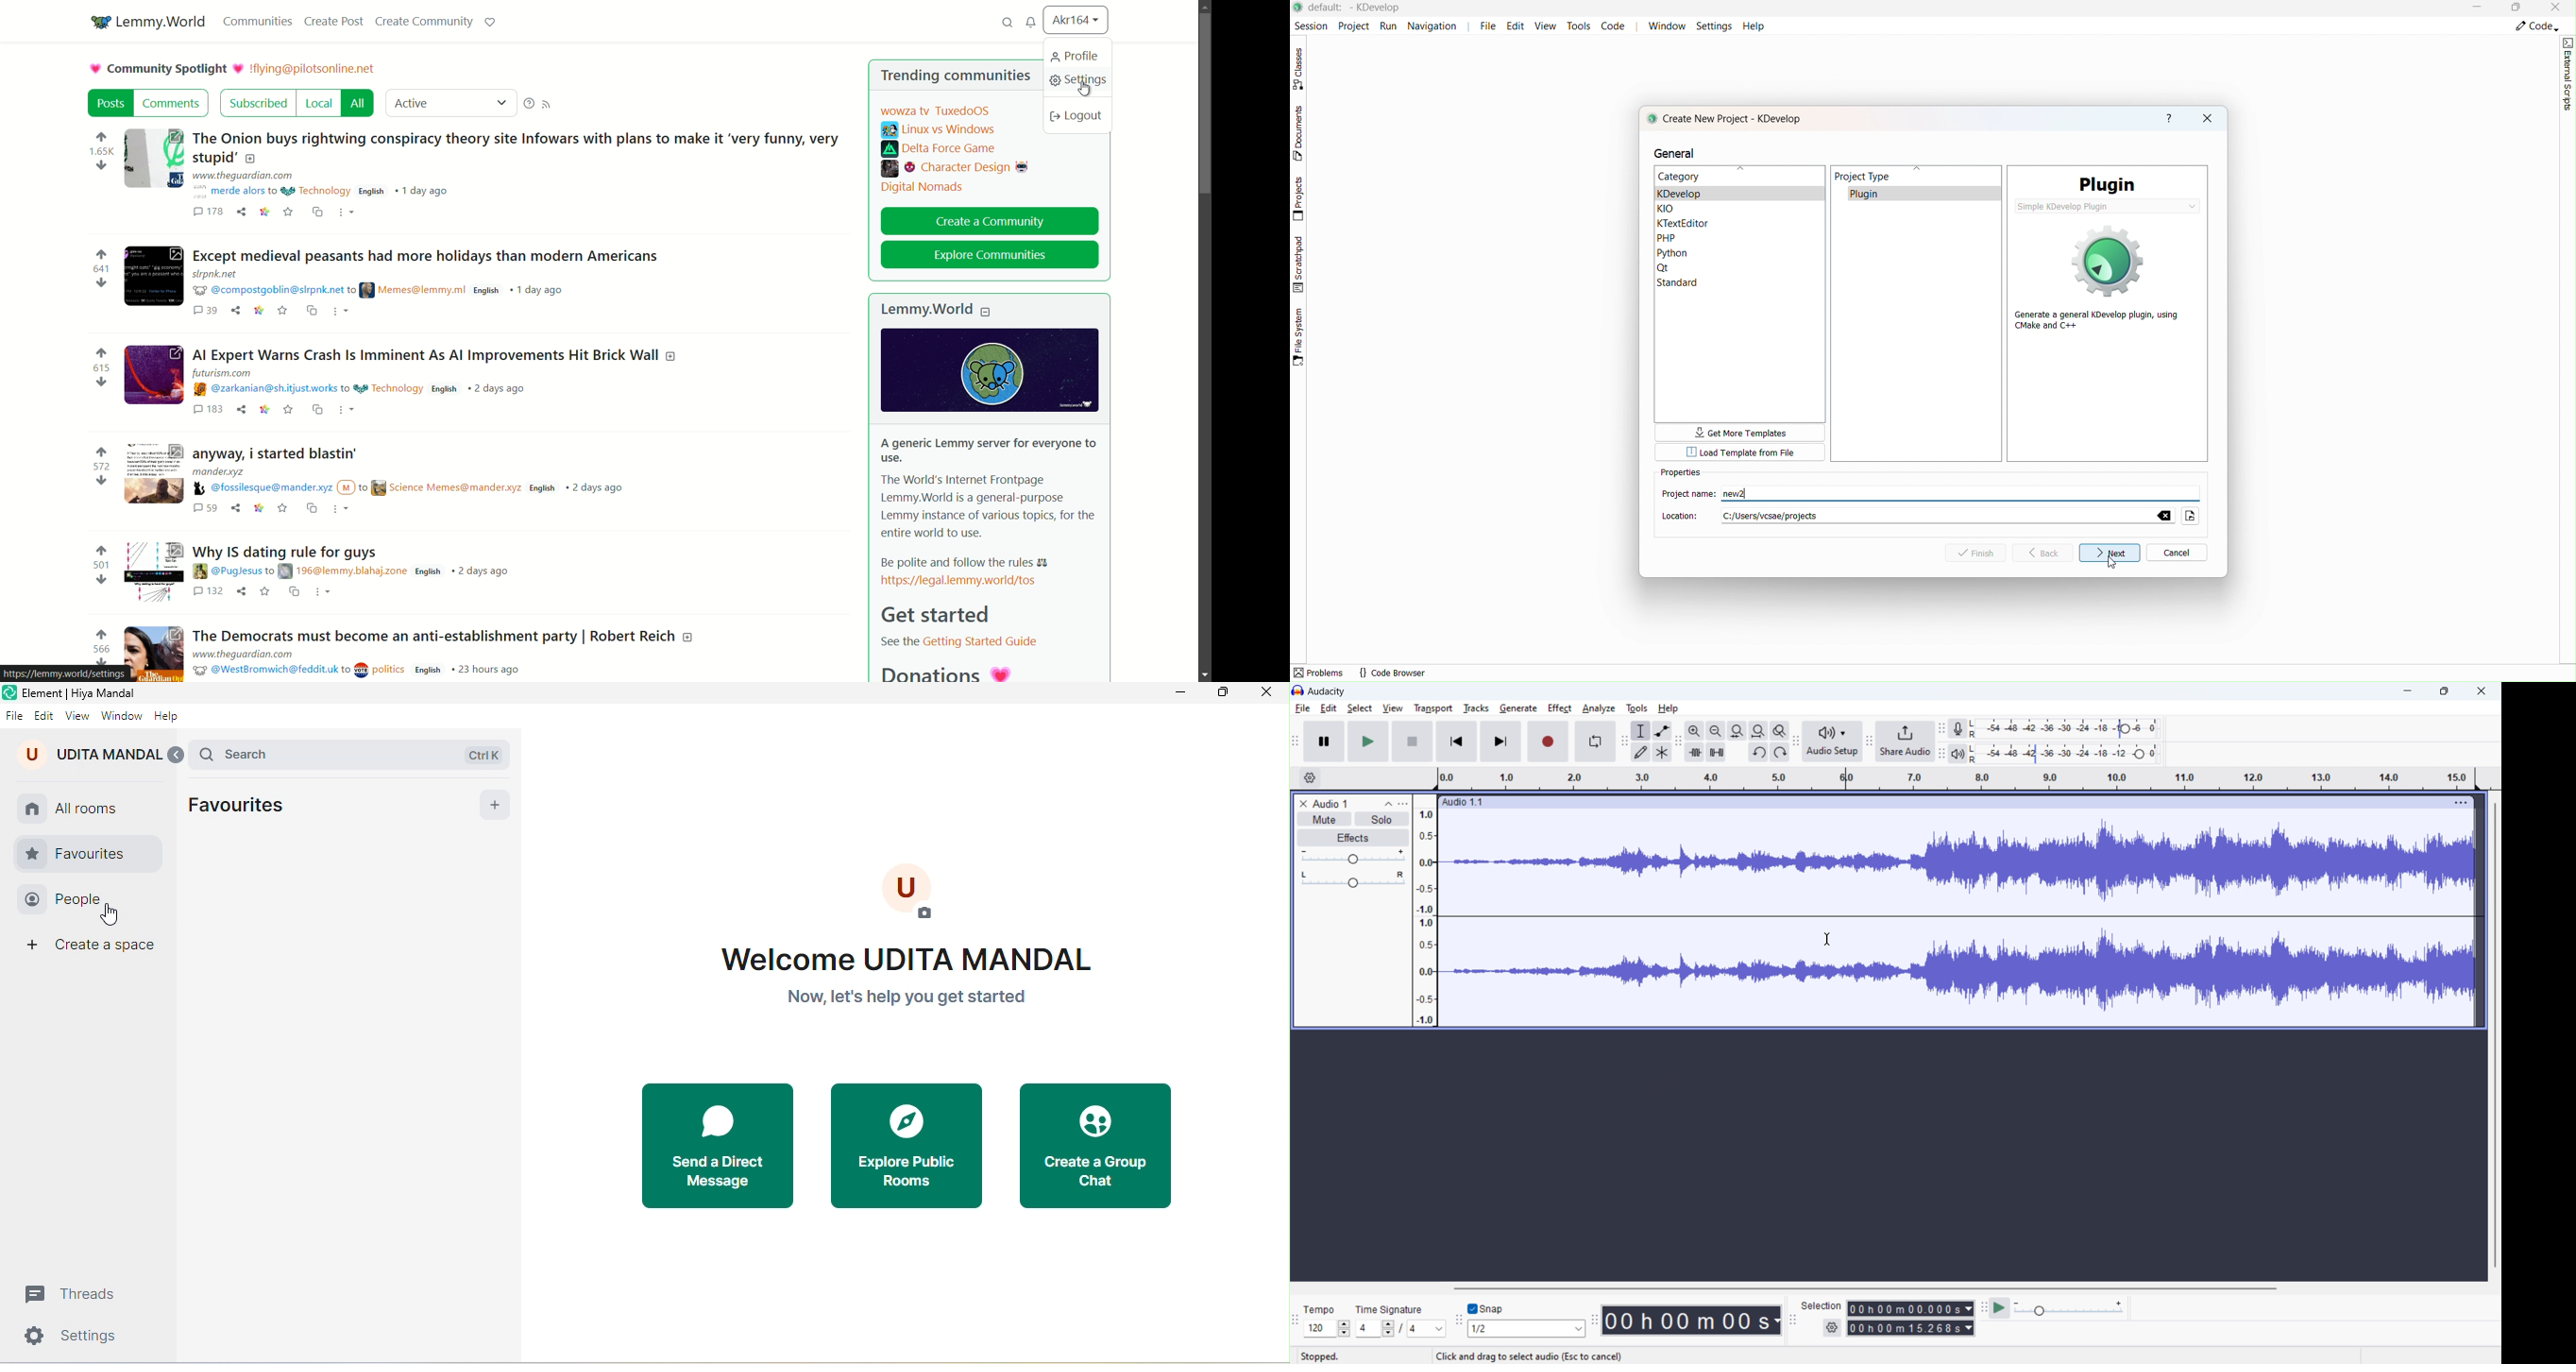 Image resolution: width=2576 pixels, height=1372 pixels. What do you see at coordinates (500, 807) in the screenshot?
I see `add` at bounding box center [500, 807].